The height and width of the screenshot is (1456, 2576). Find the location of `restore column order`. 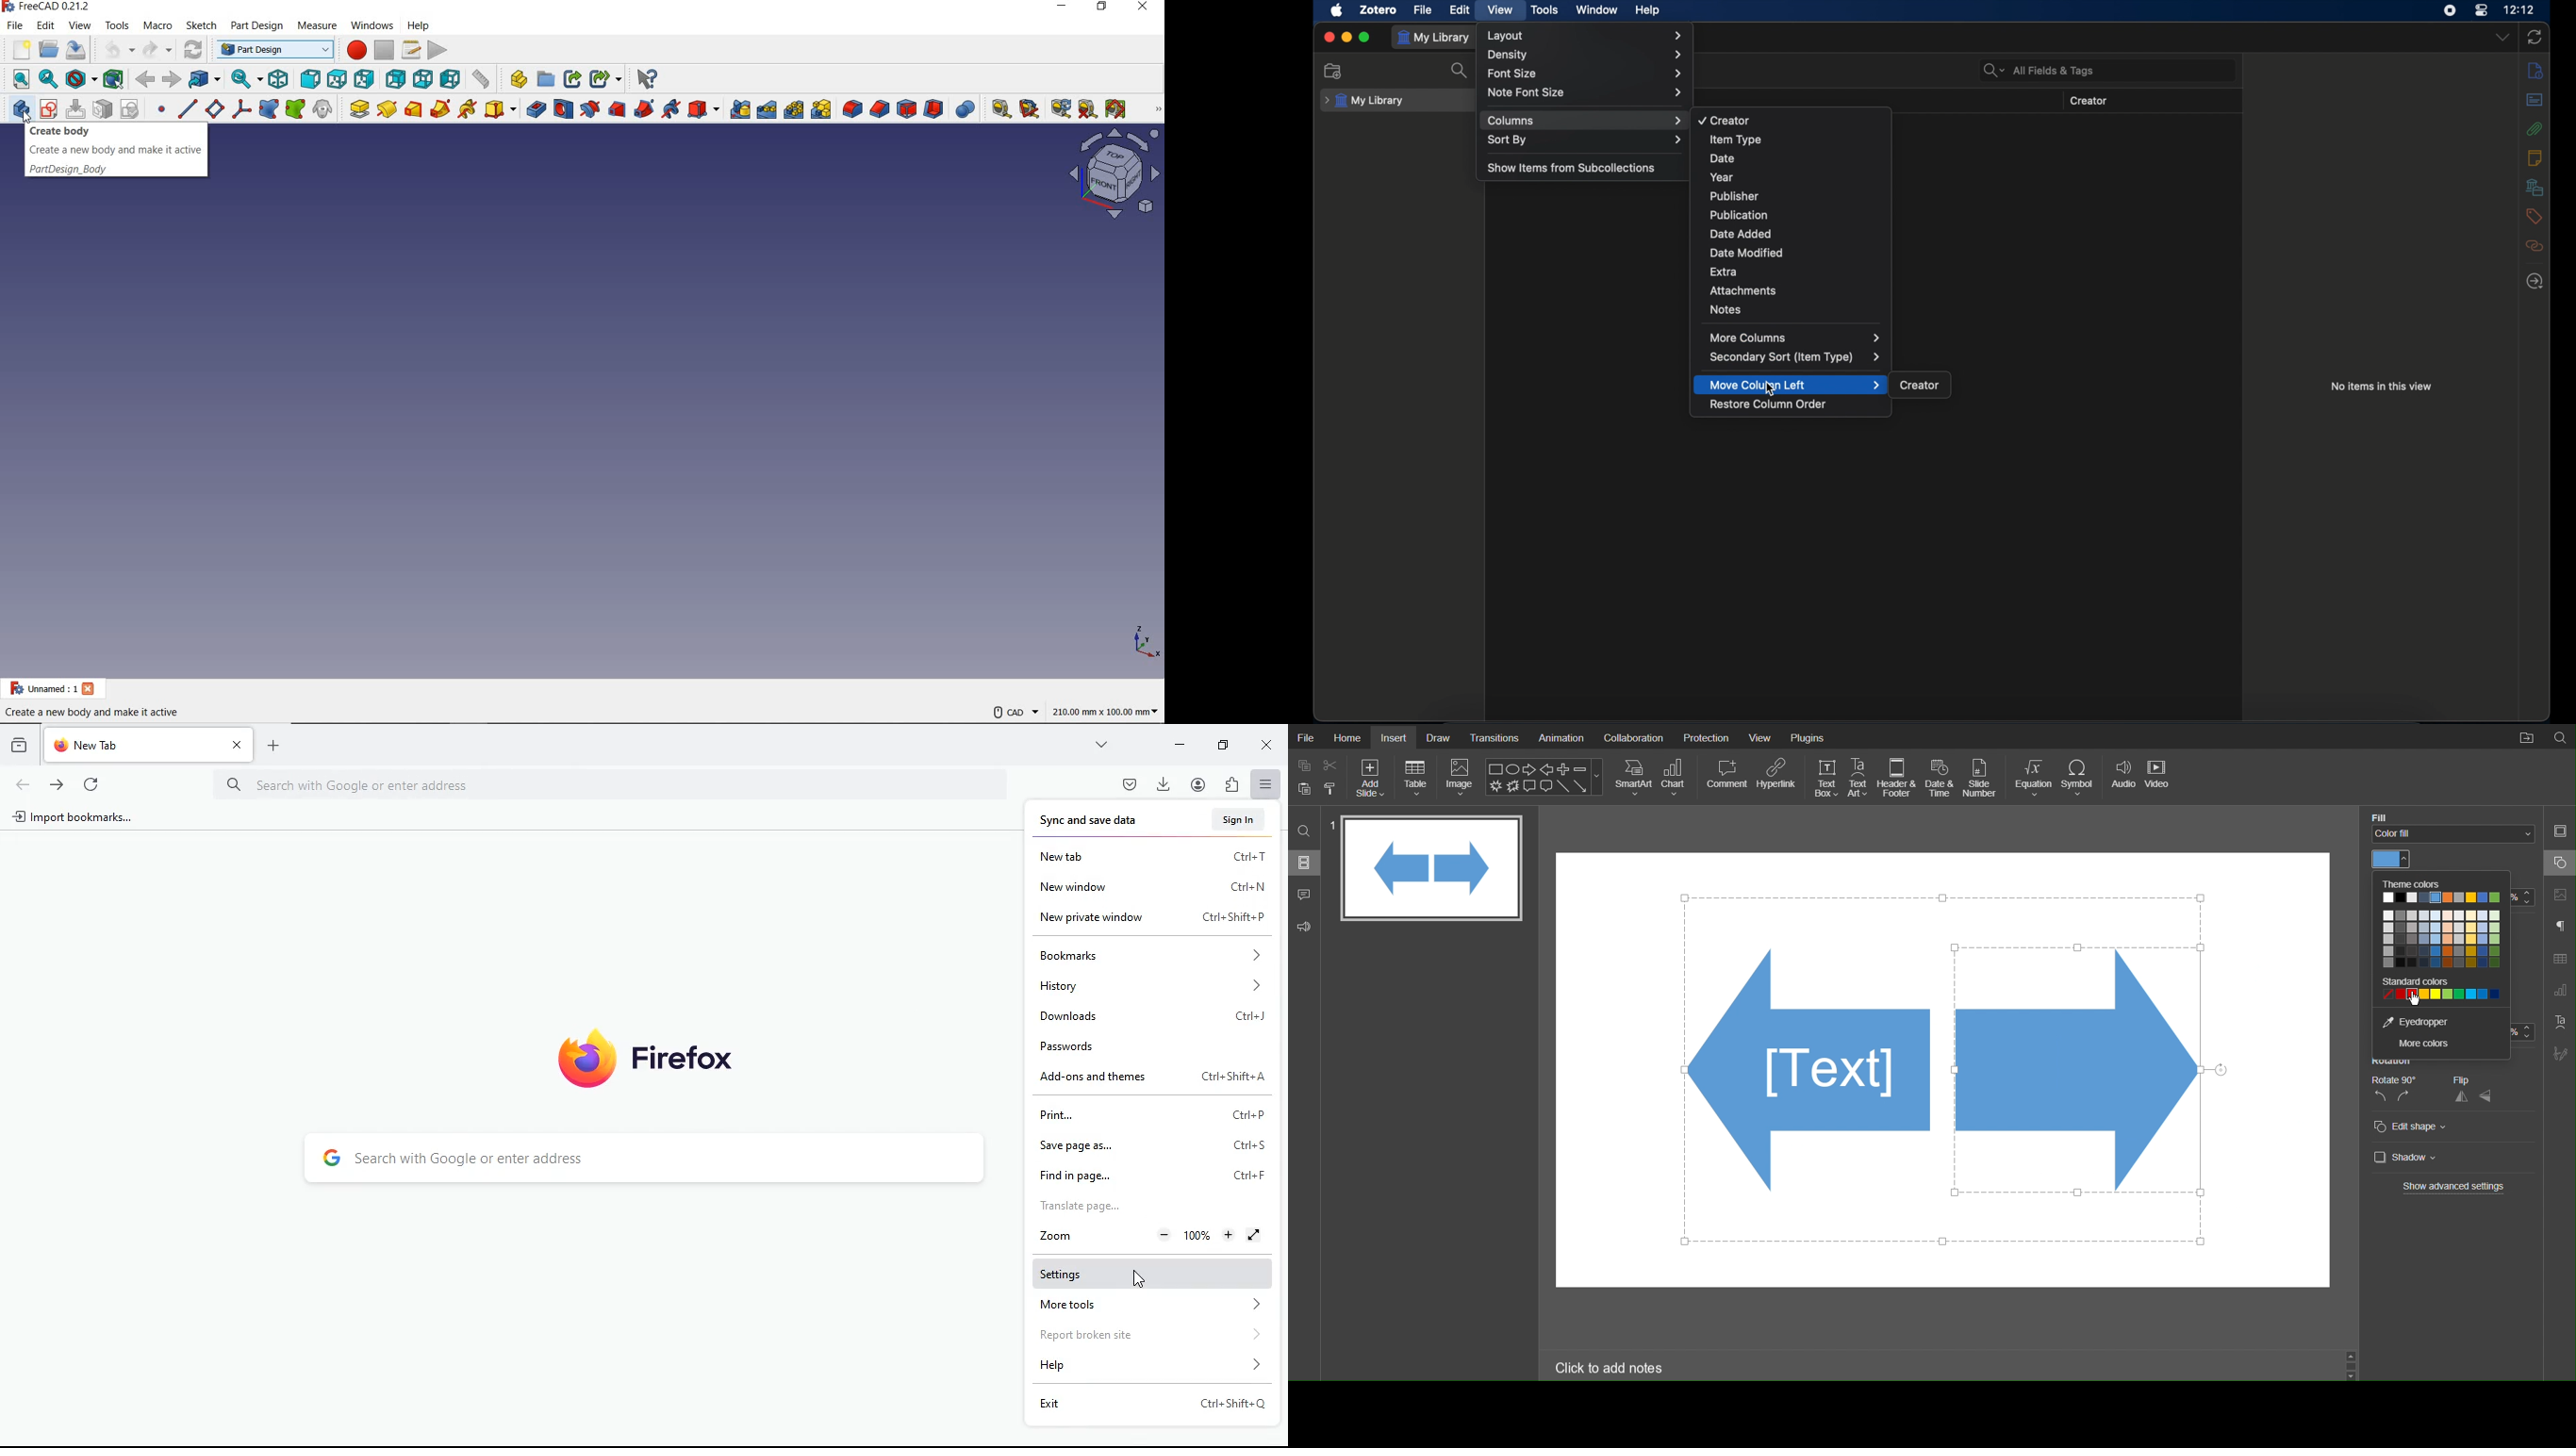

restore column order is located at coordinates (1769, 404).